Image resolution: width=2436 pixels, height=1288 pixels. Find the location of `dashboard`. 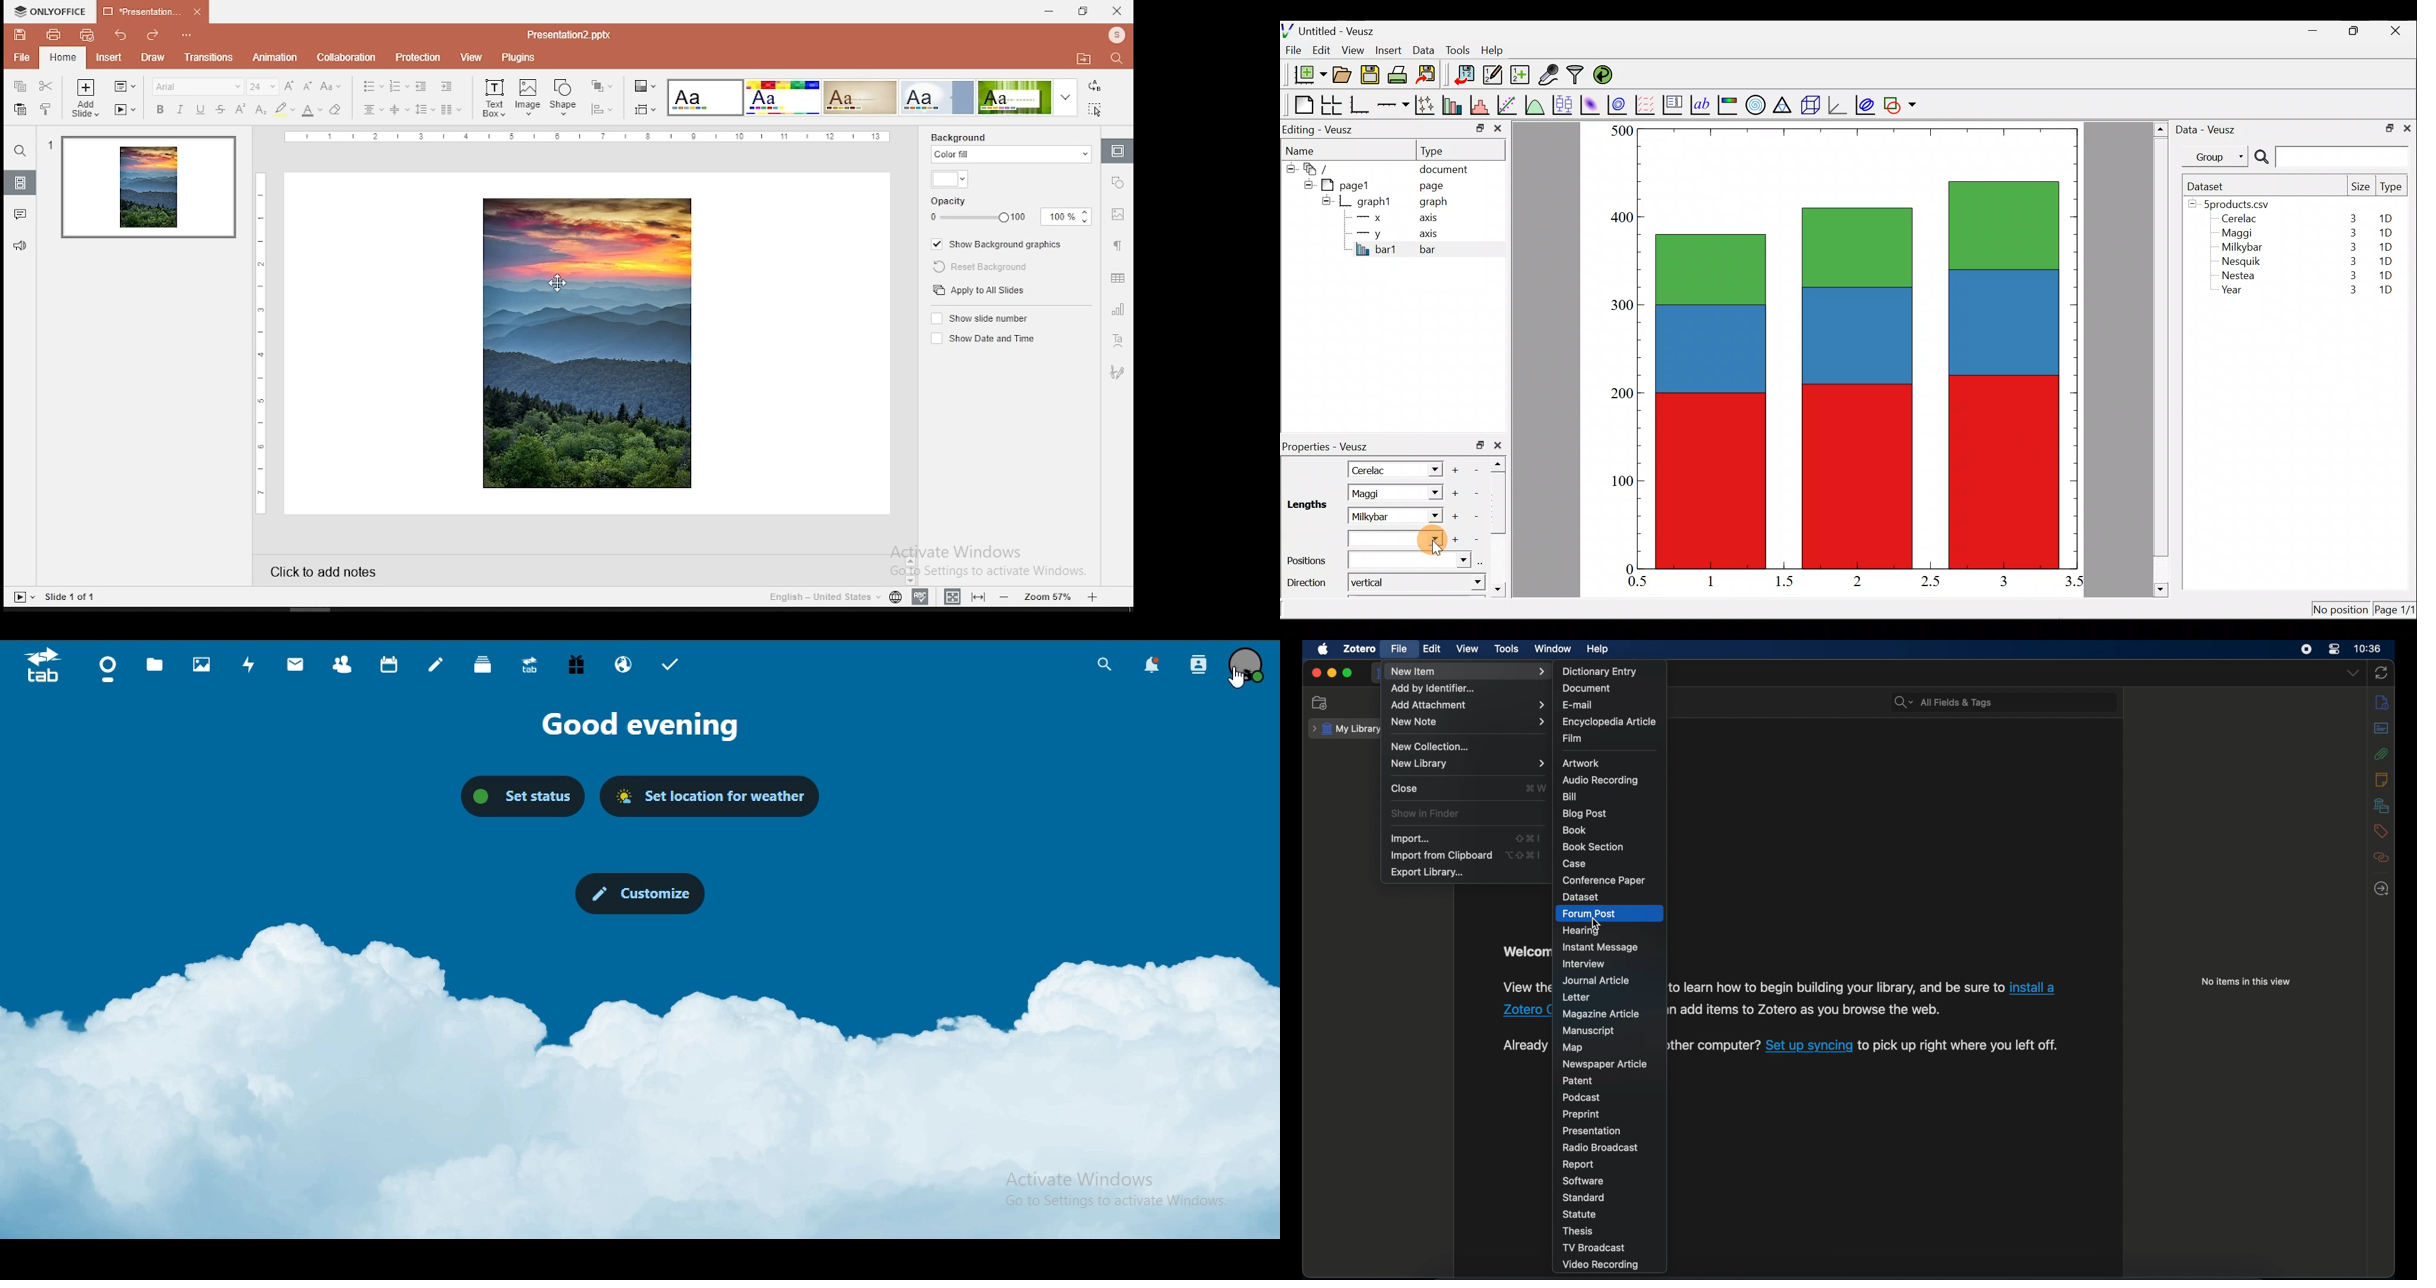

dashboard is located at coordinates (111, 667).